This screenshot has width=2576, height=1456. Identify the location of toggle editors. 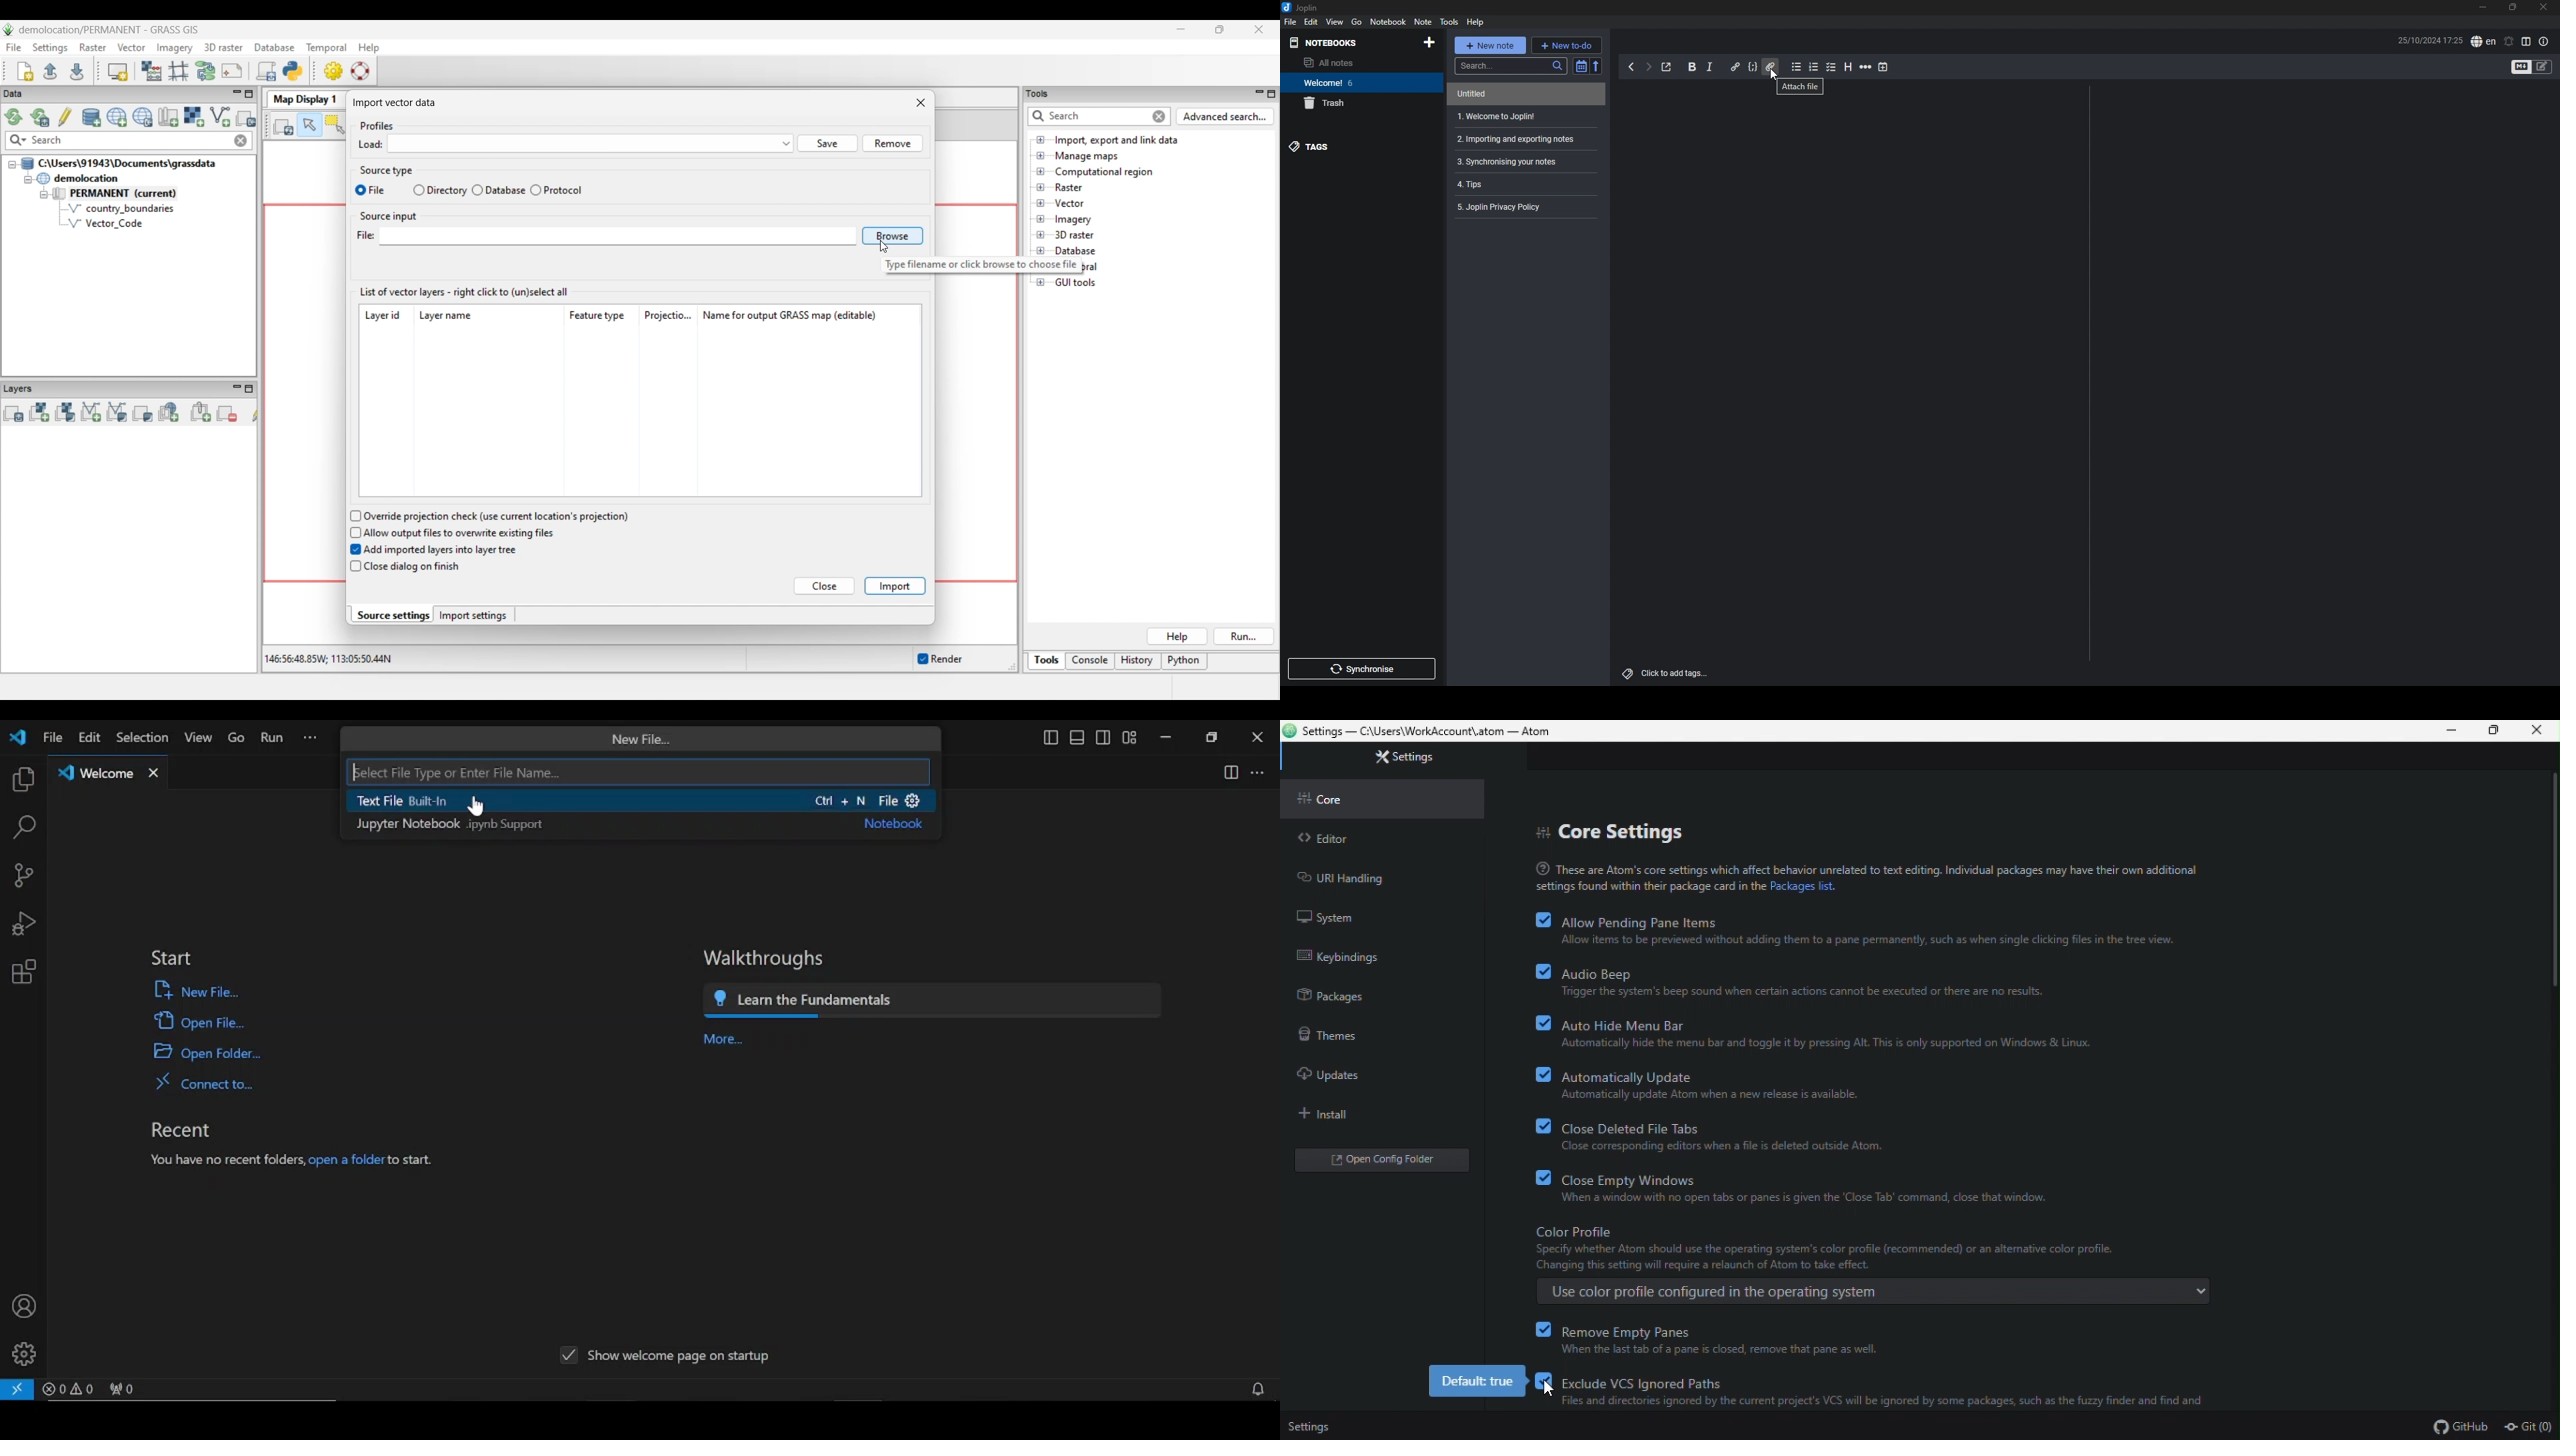
(2521, 67).